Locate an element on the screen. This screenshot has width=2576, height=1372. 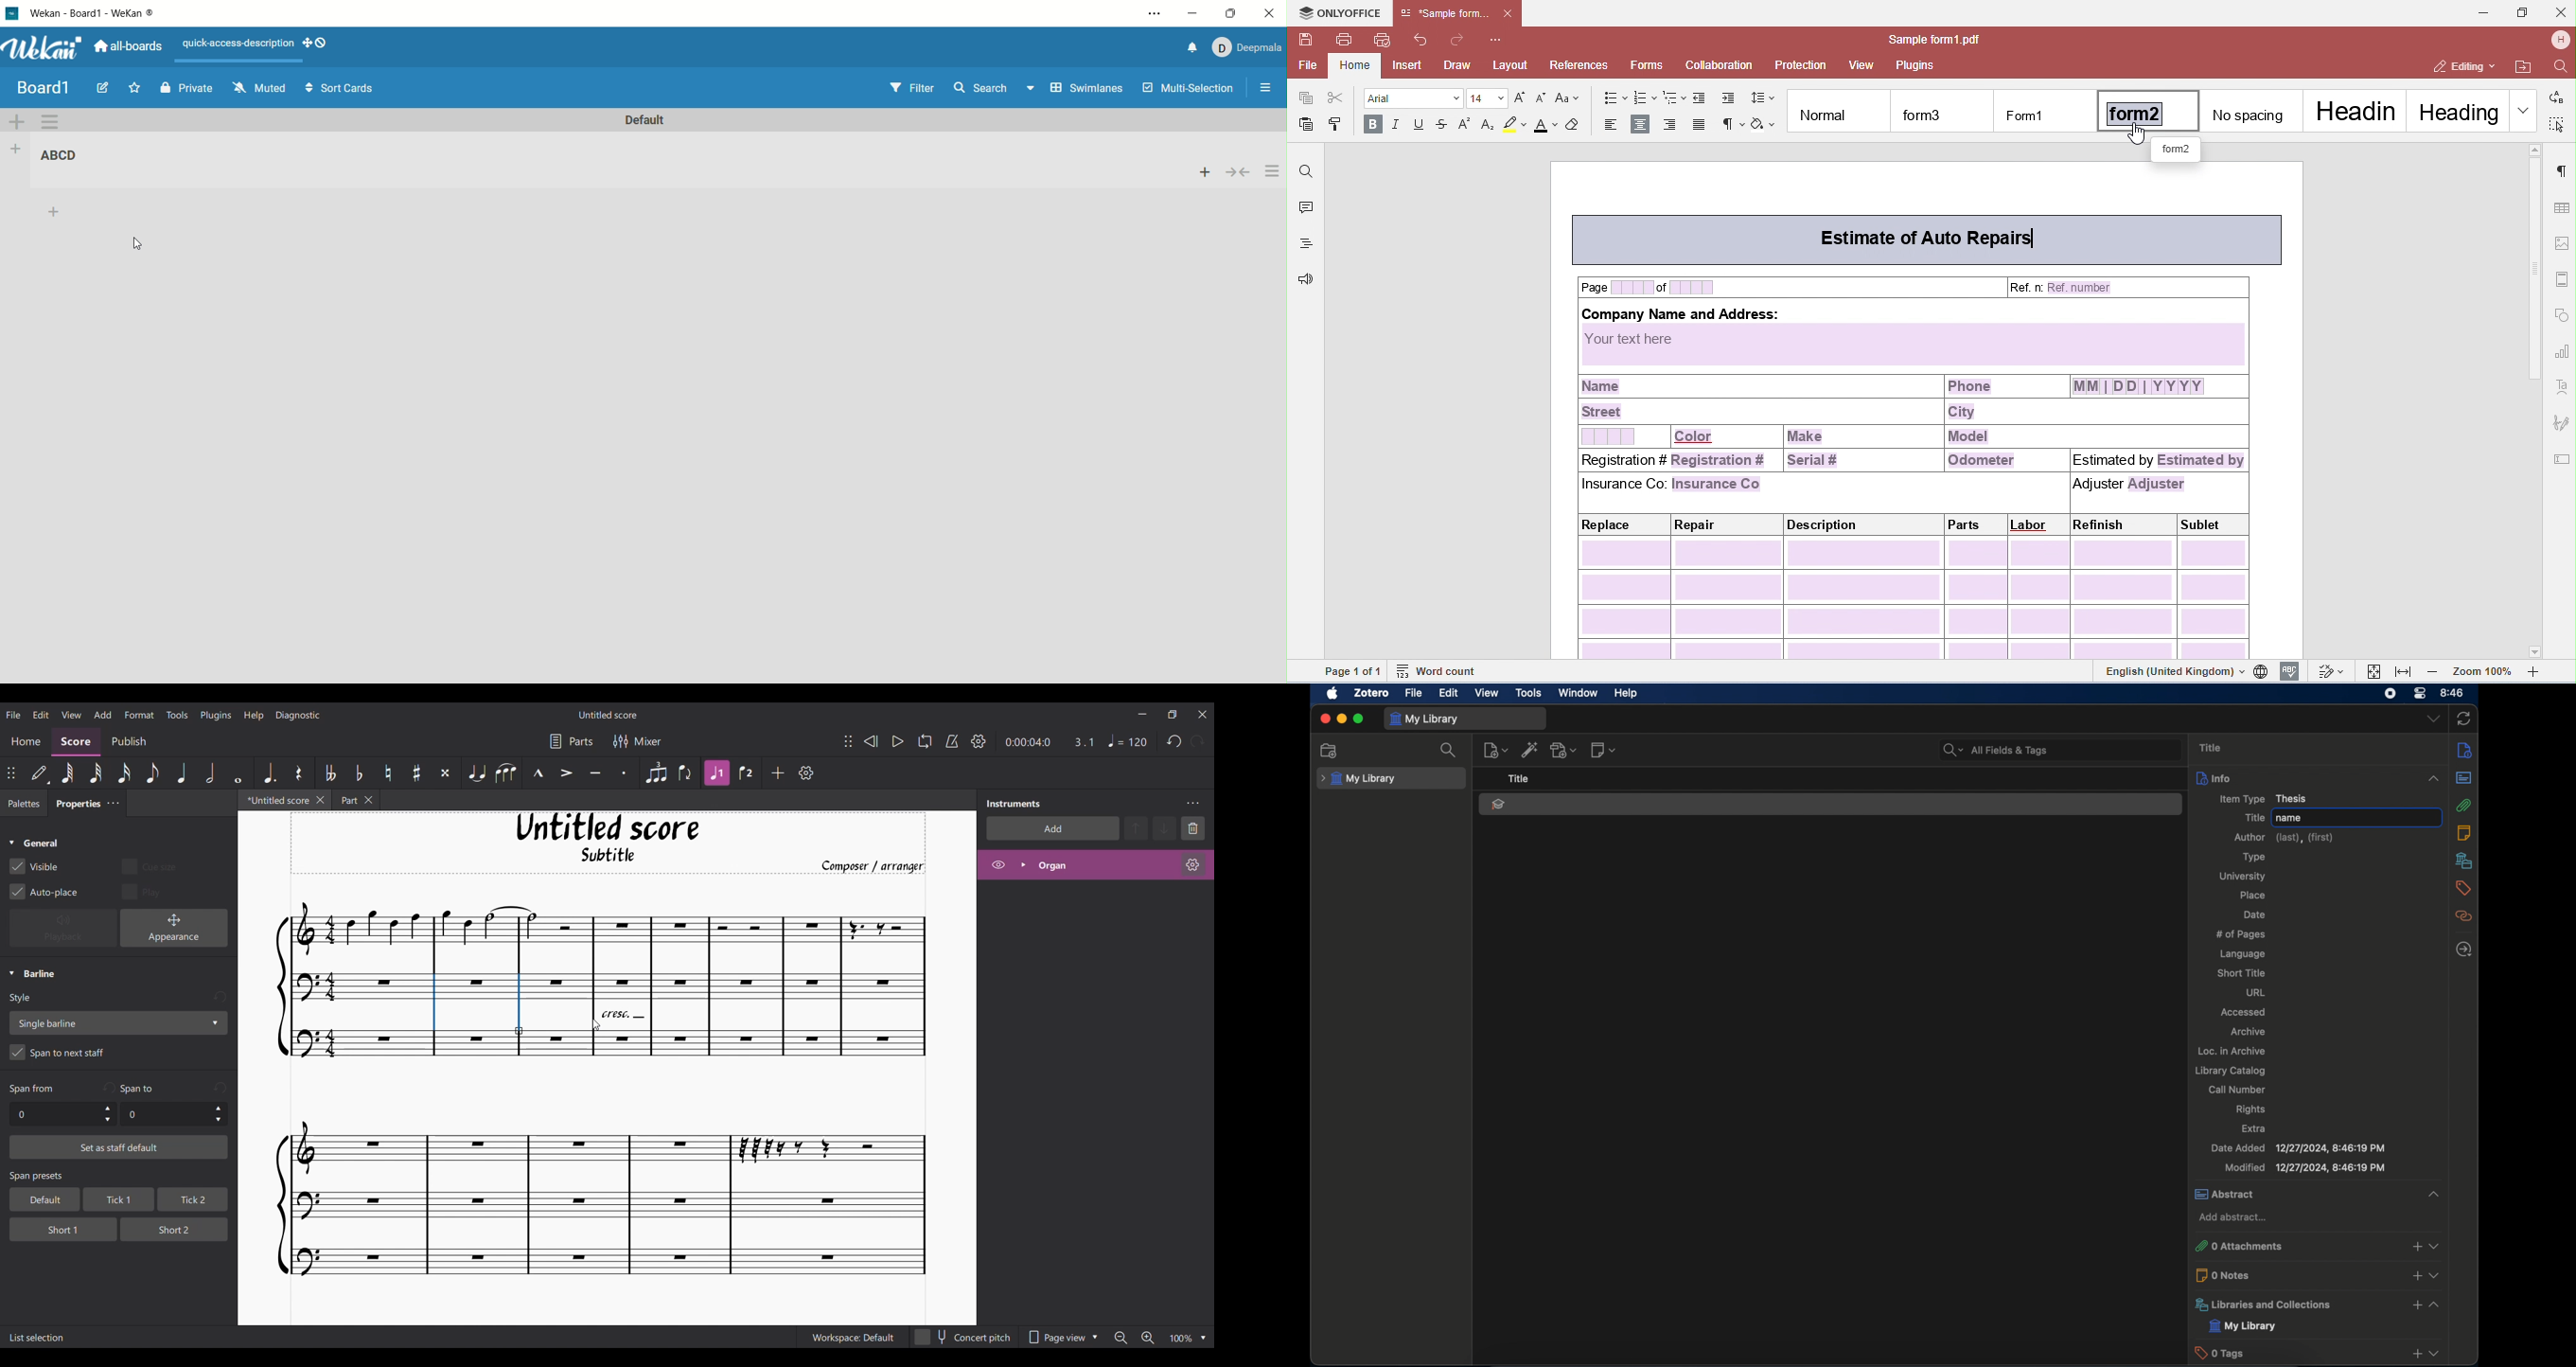
libraries is located at coordinates (2465, 860).